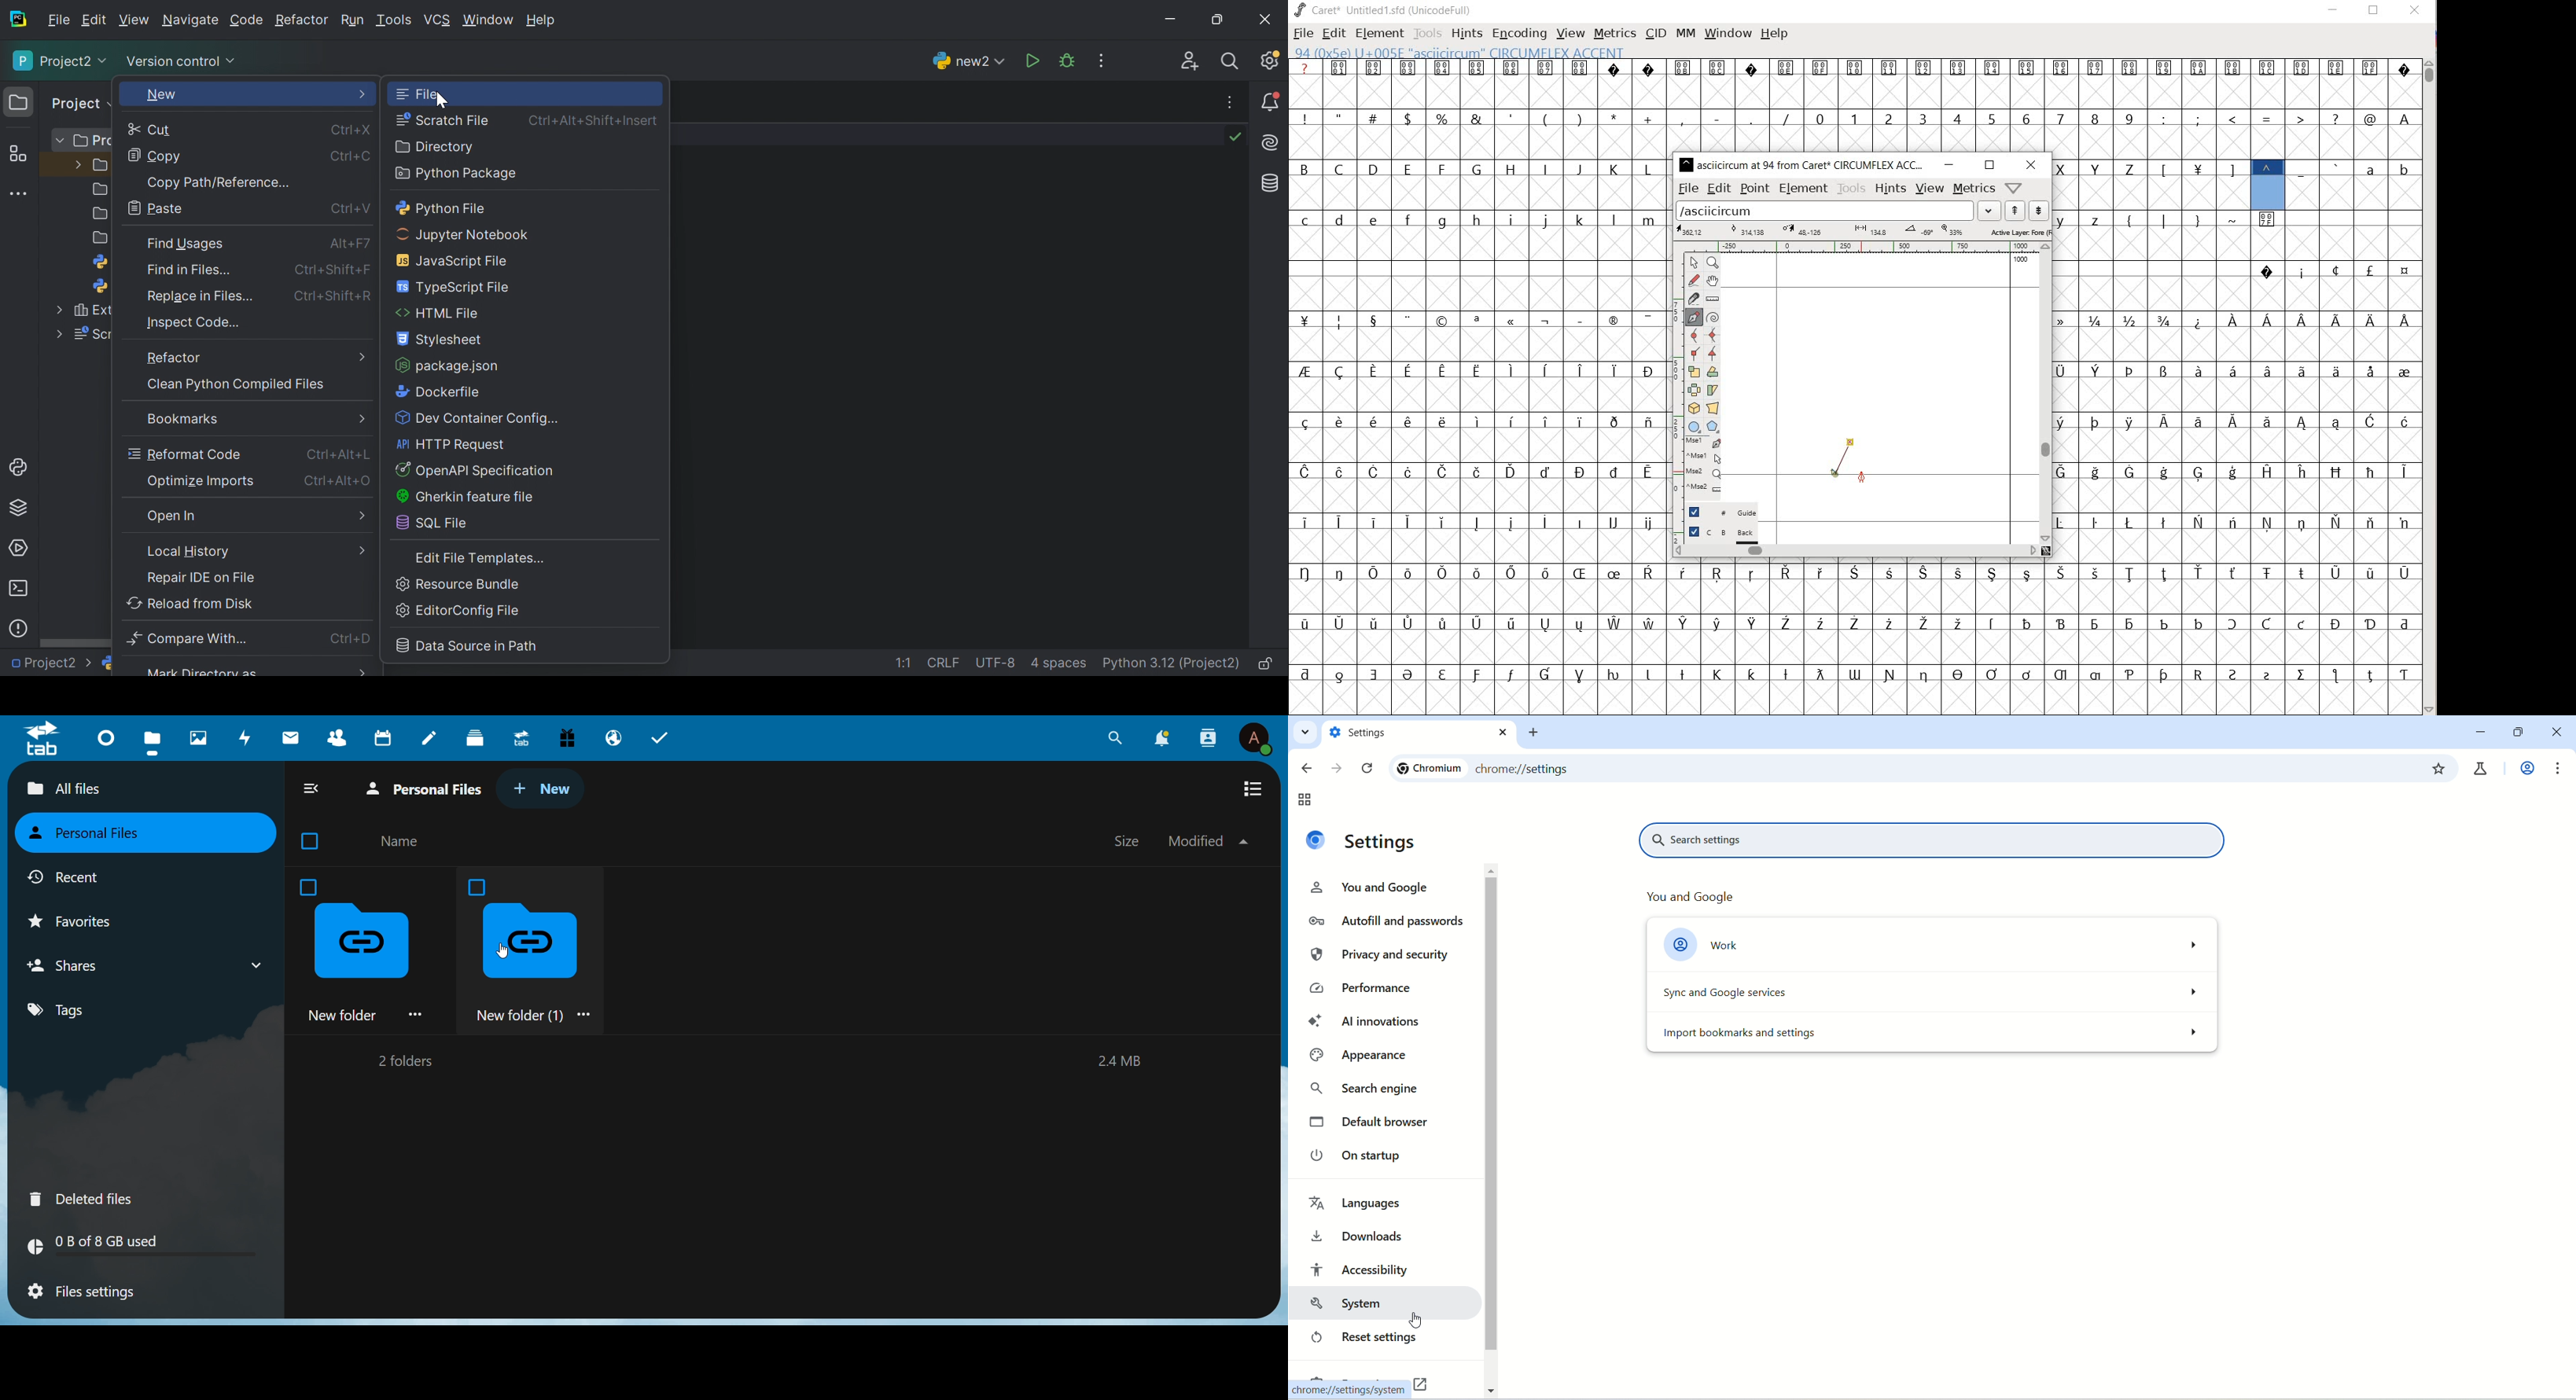  Describe the element at coordinates (234, 385) in the screenshot. I see `Clean Python Compiled Files` at that location.